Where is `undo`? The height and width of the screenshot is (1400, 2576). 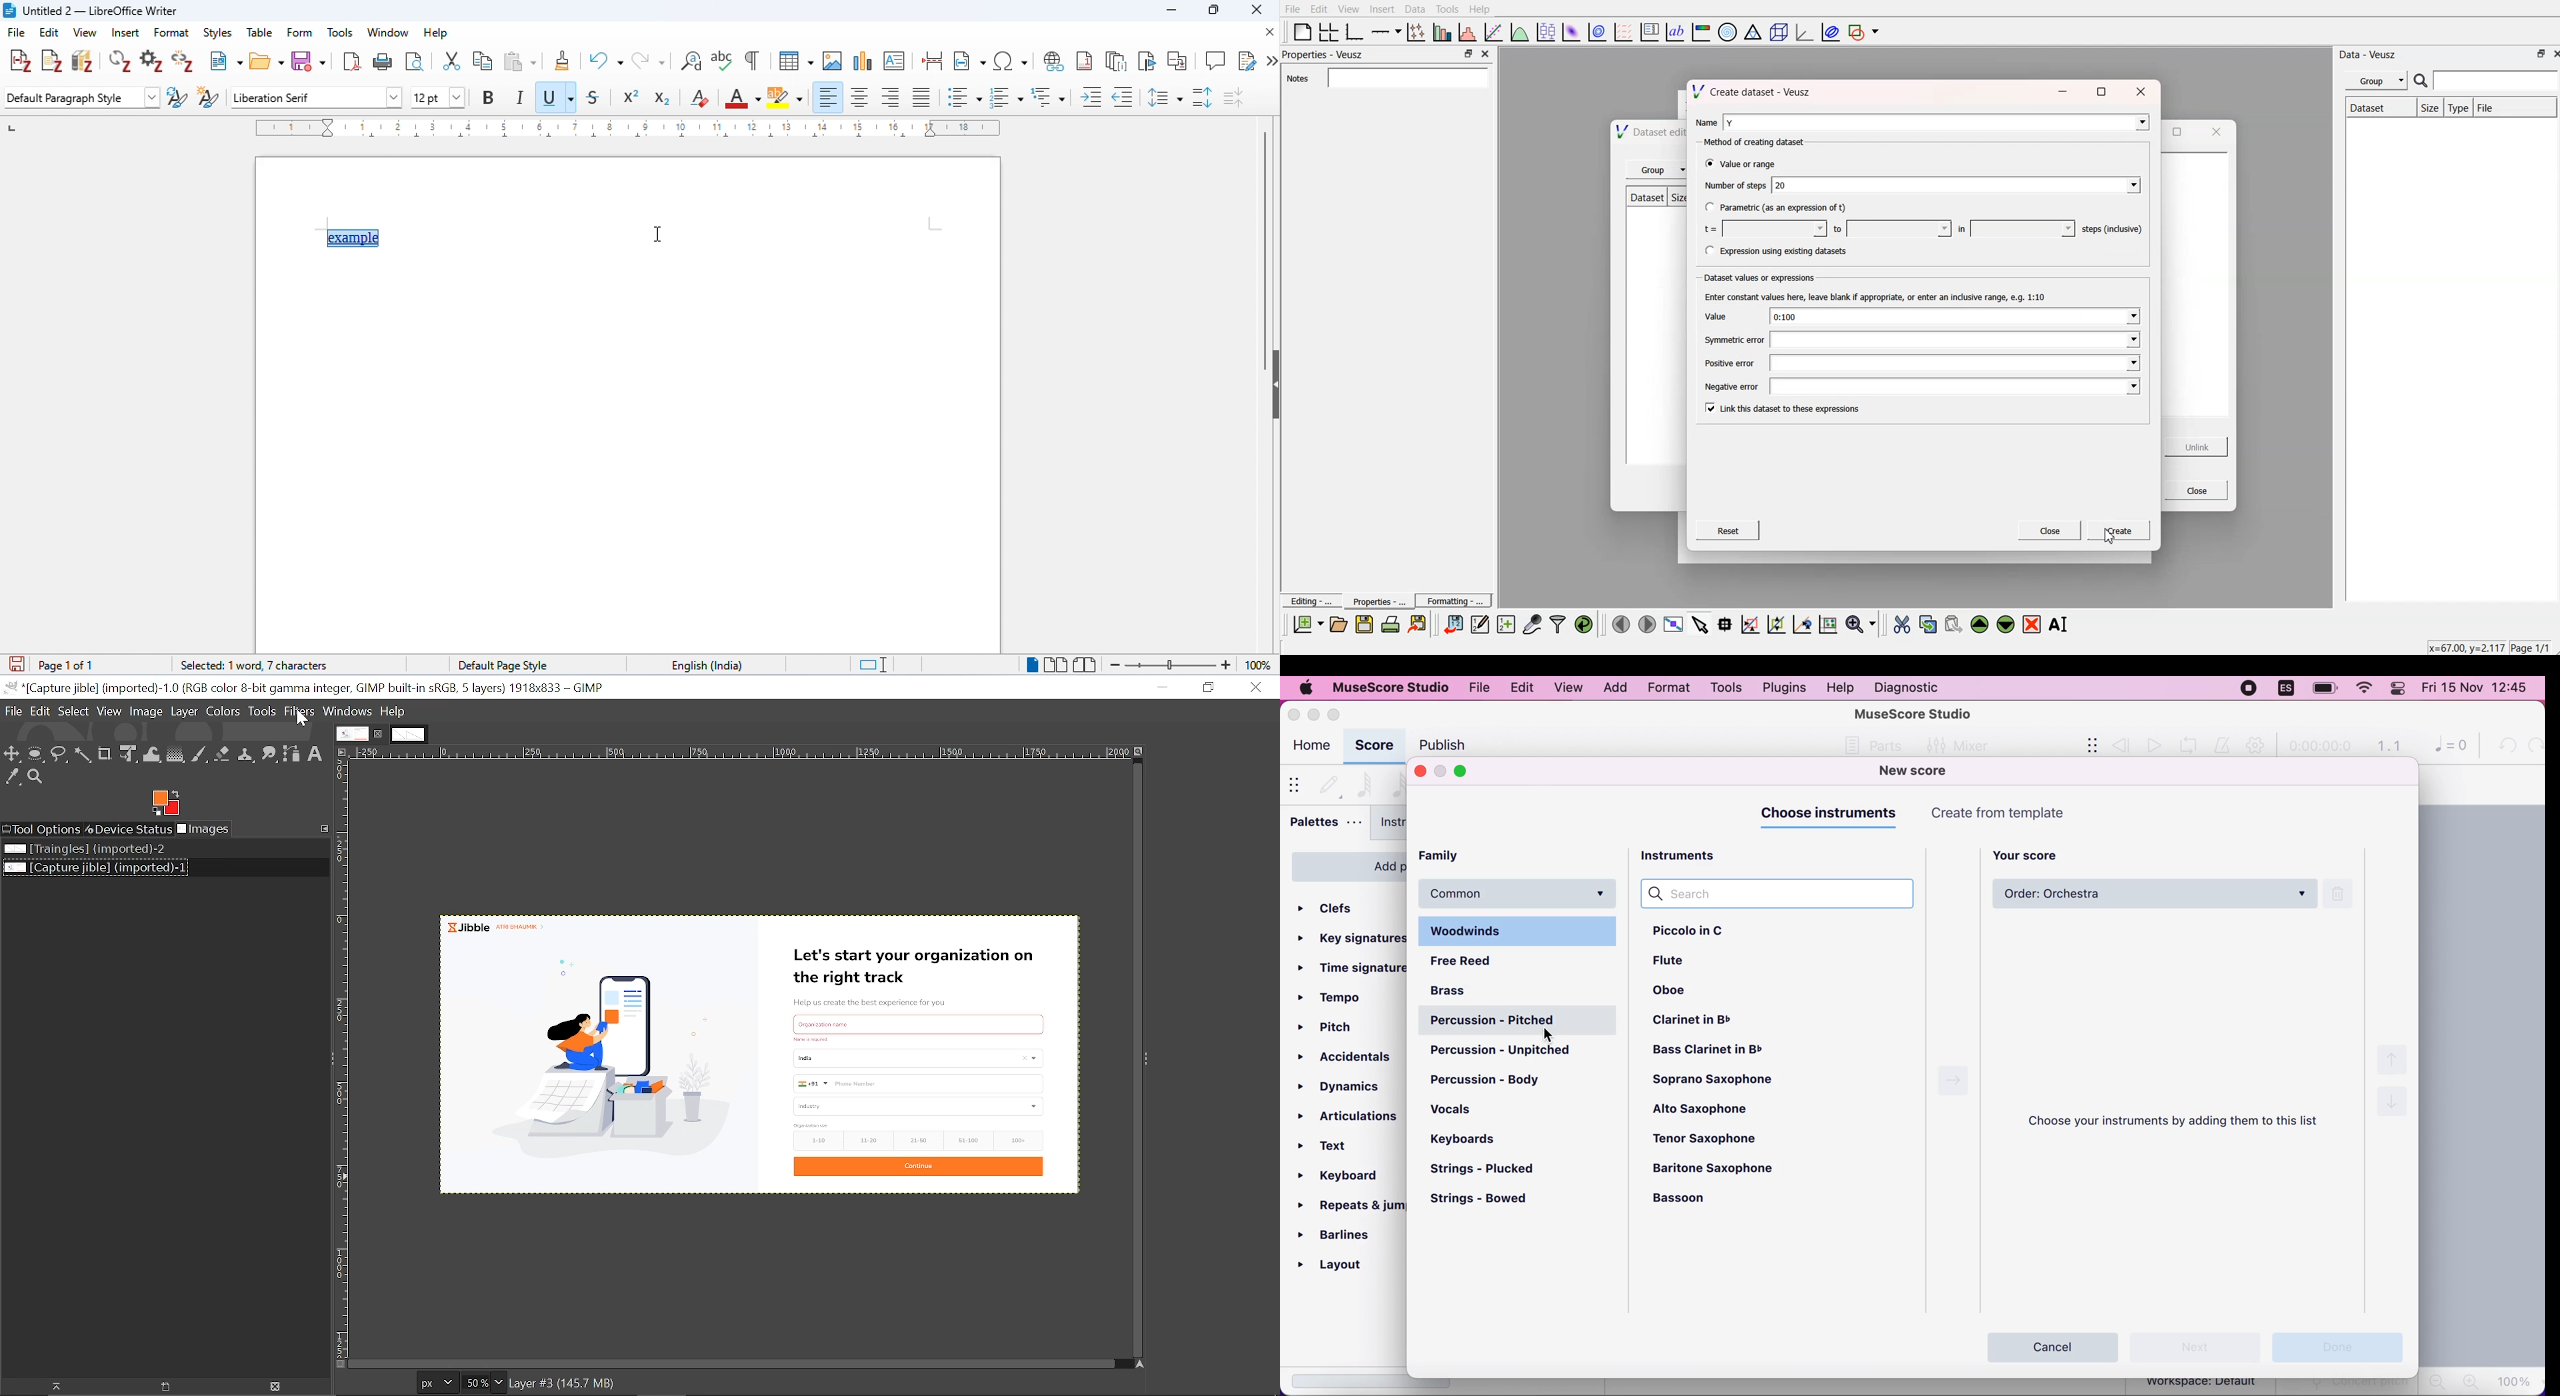 undo is located at coordinates (2505, 746).